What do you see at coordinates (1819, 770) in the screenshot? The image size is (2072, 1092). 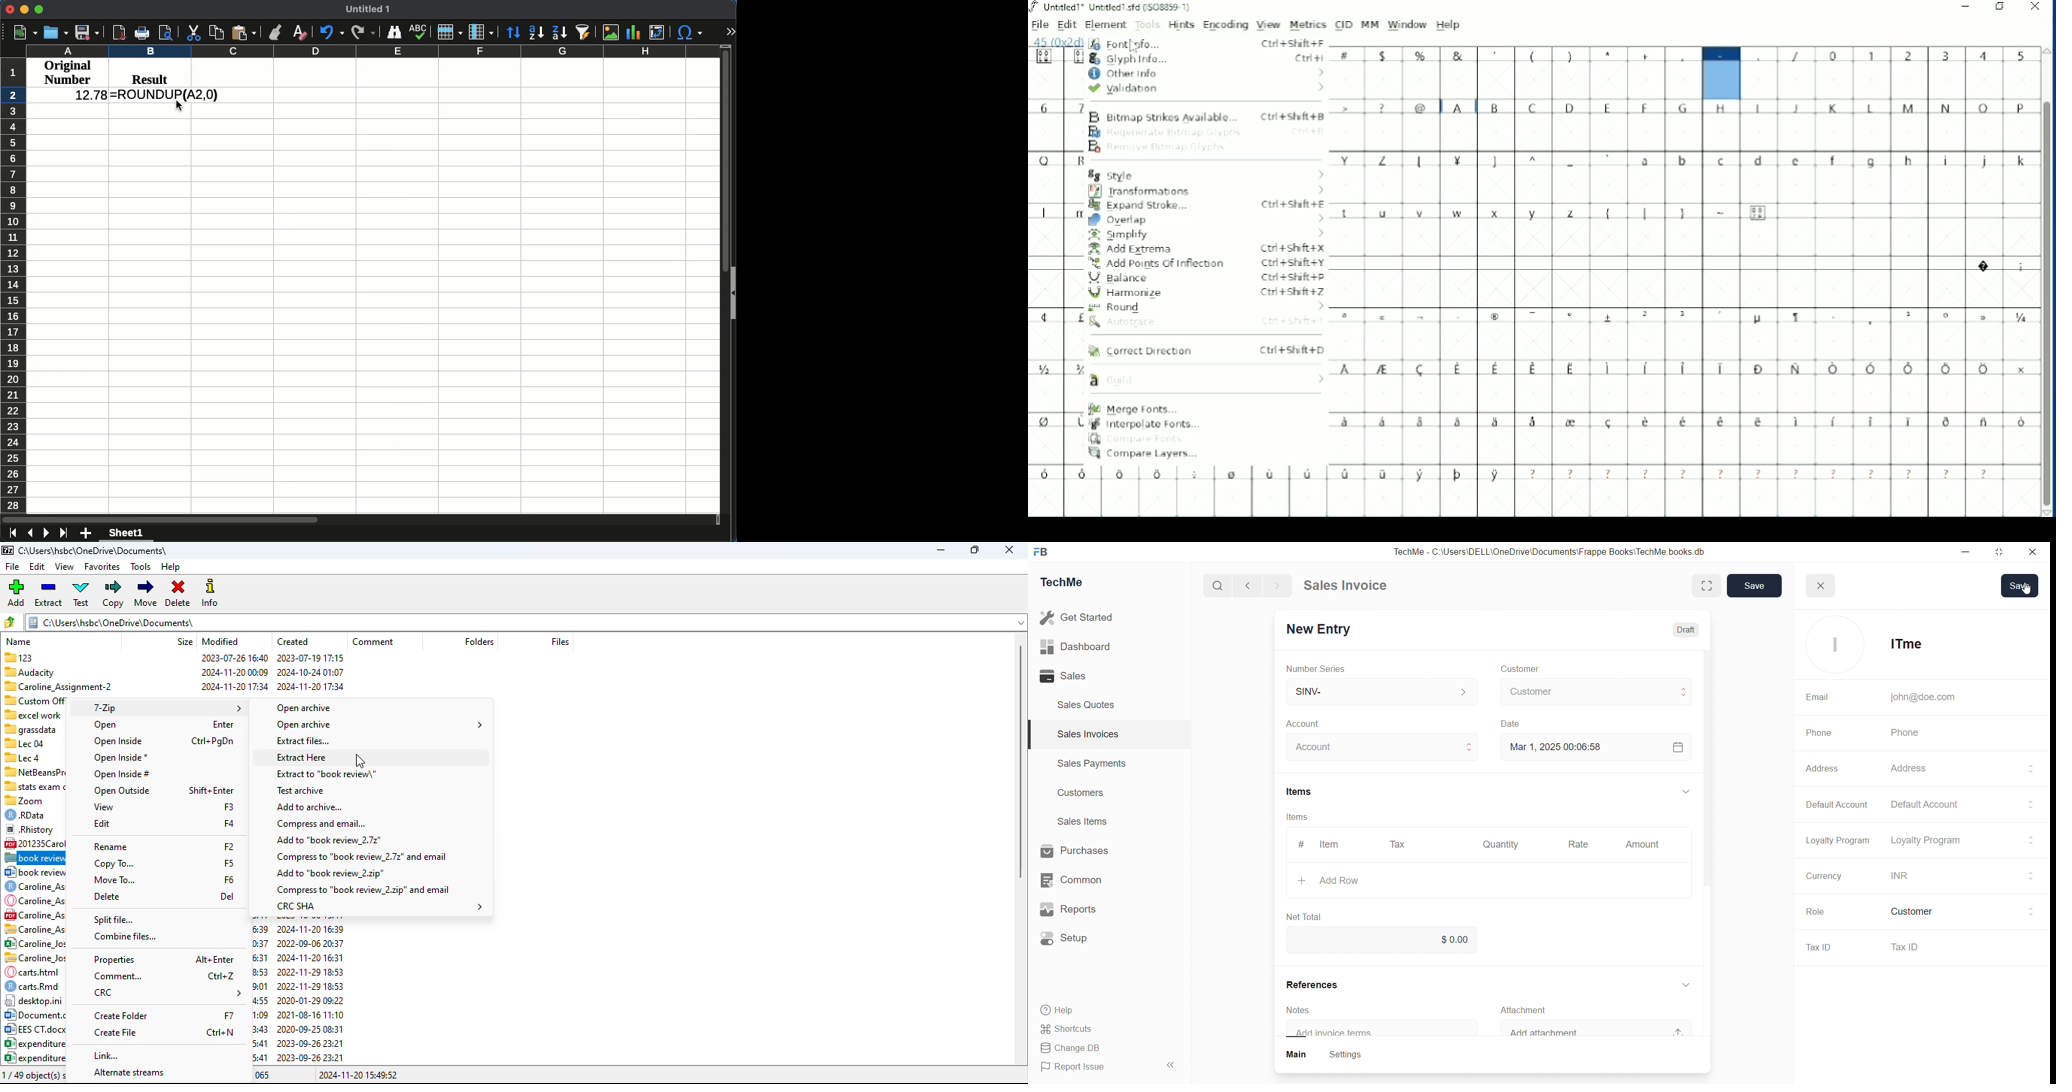 I see `Address` at bounding box center [1819, 770].